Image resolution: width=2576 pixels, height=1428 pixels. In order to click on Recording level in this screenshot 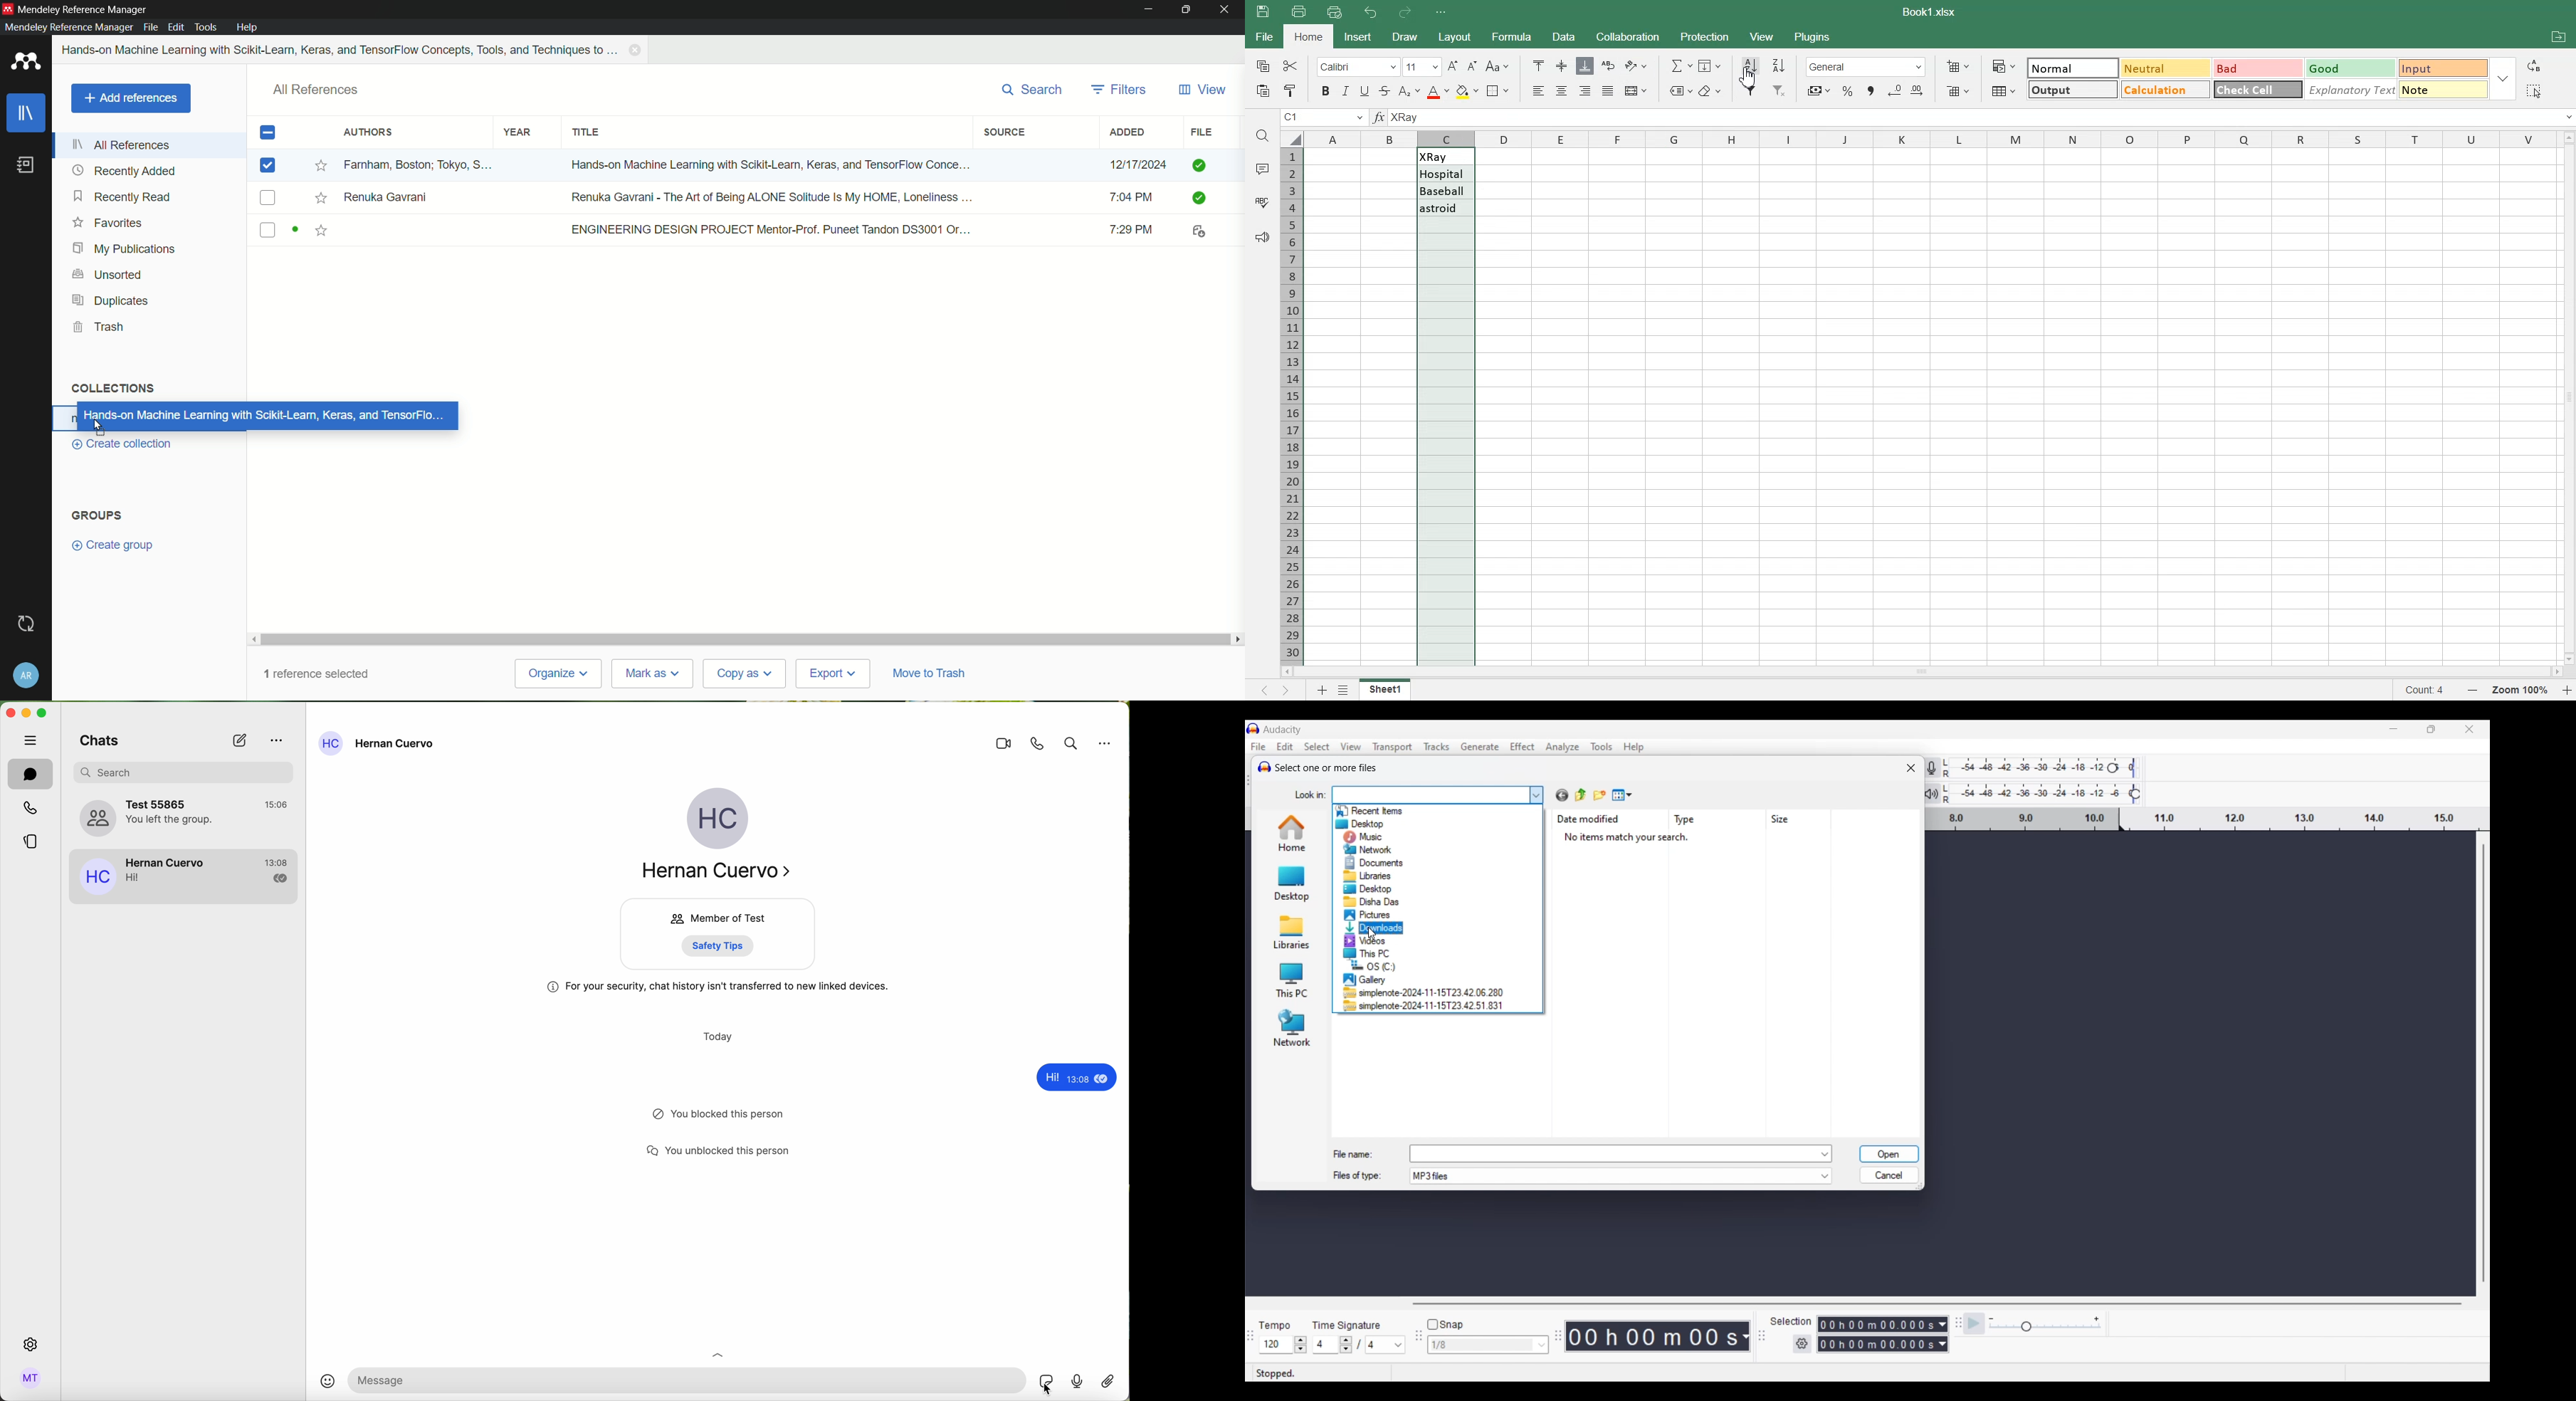, I will do `click(2049, 769)`.